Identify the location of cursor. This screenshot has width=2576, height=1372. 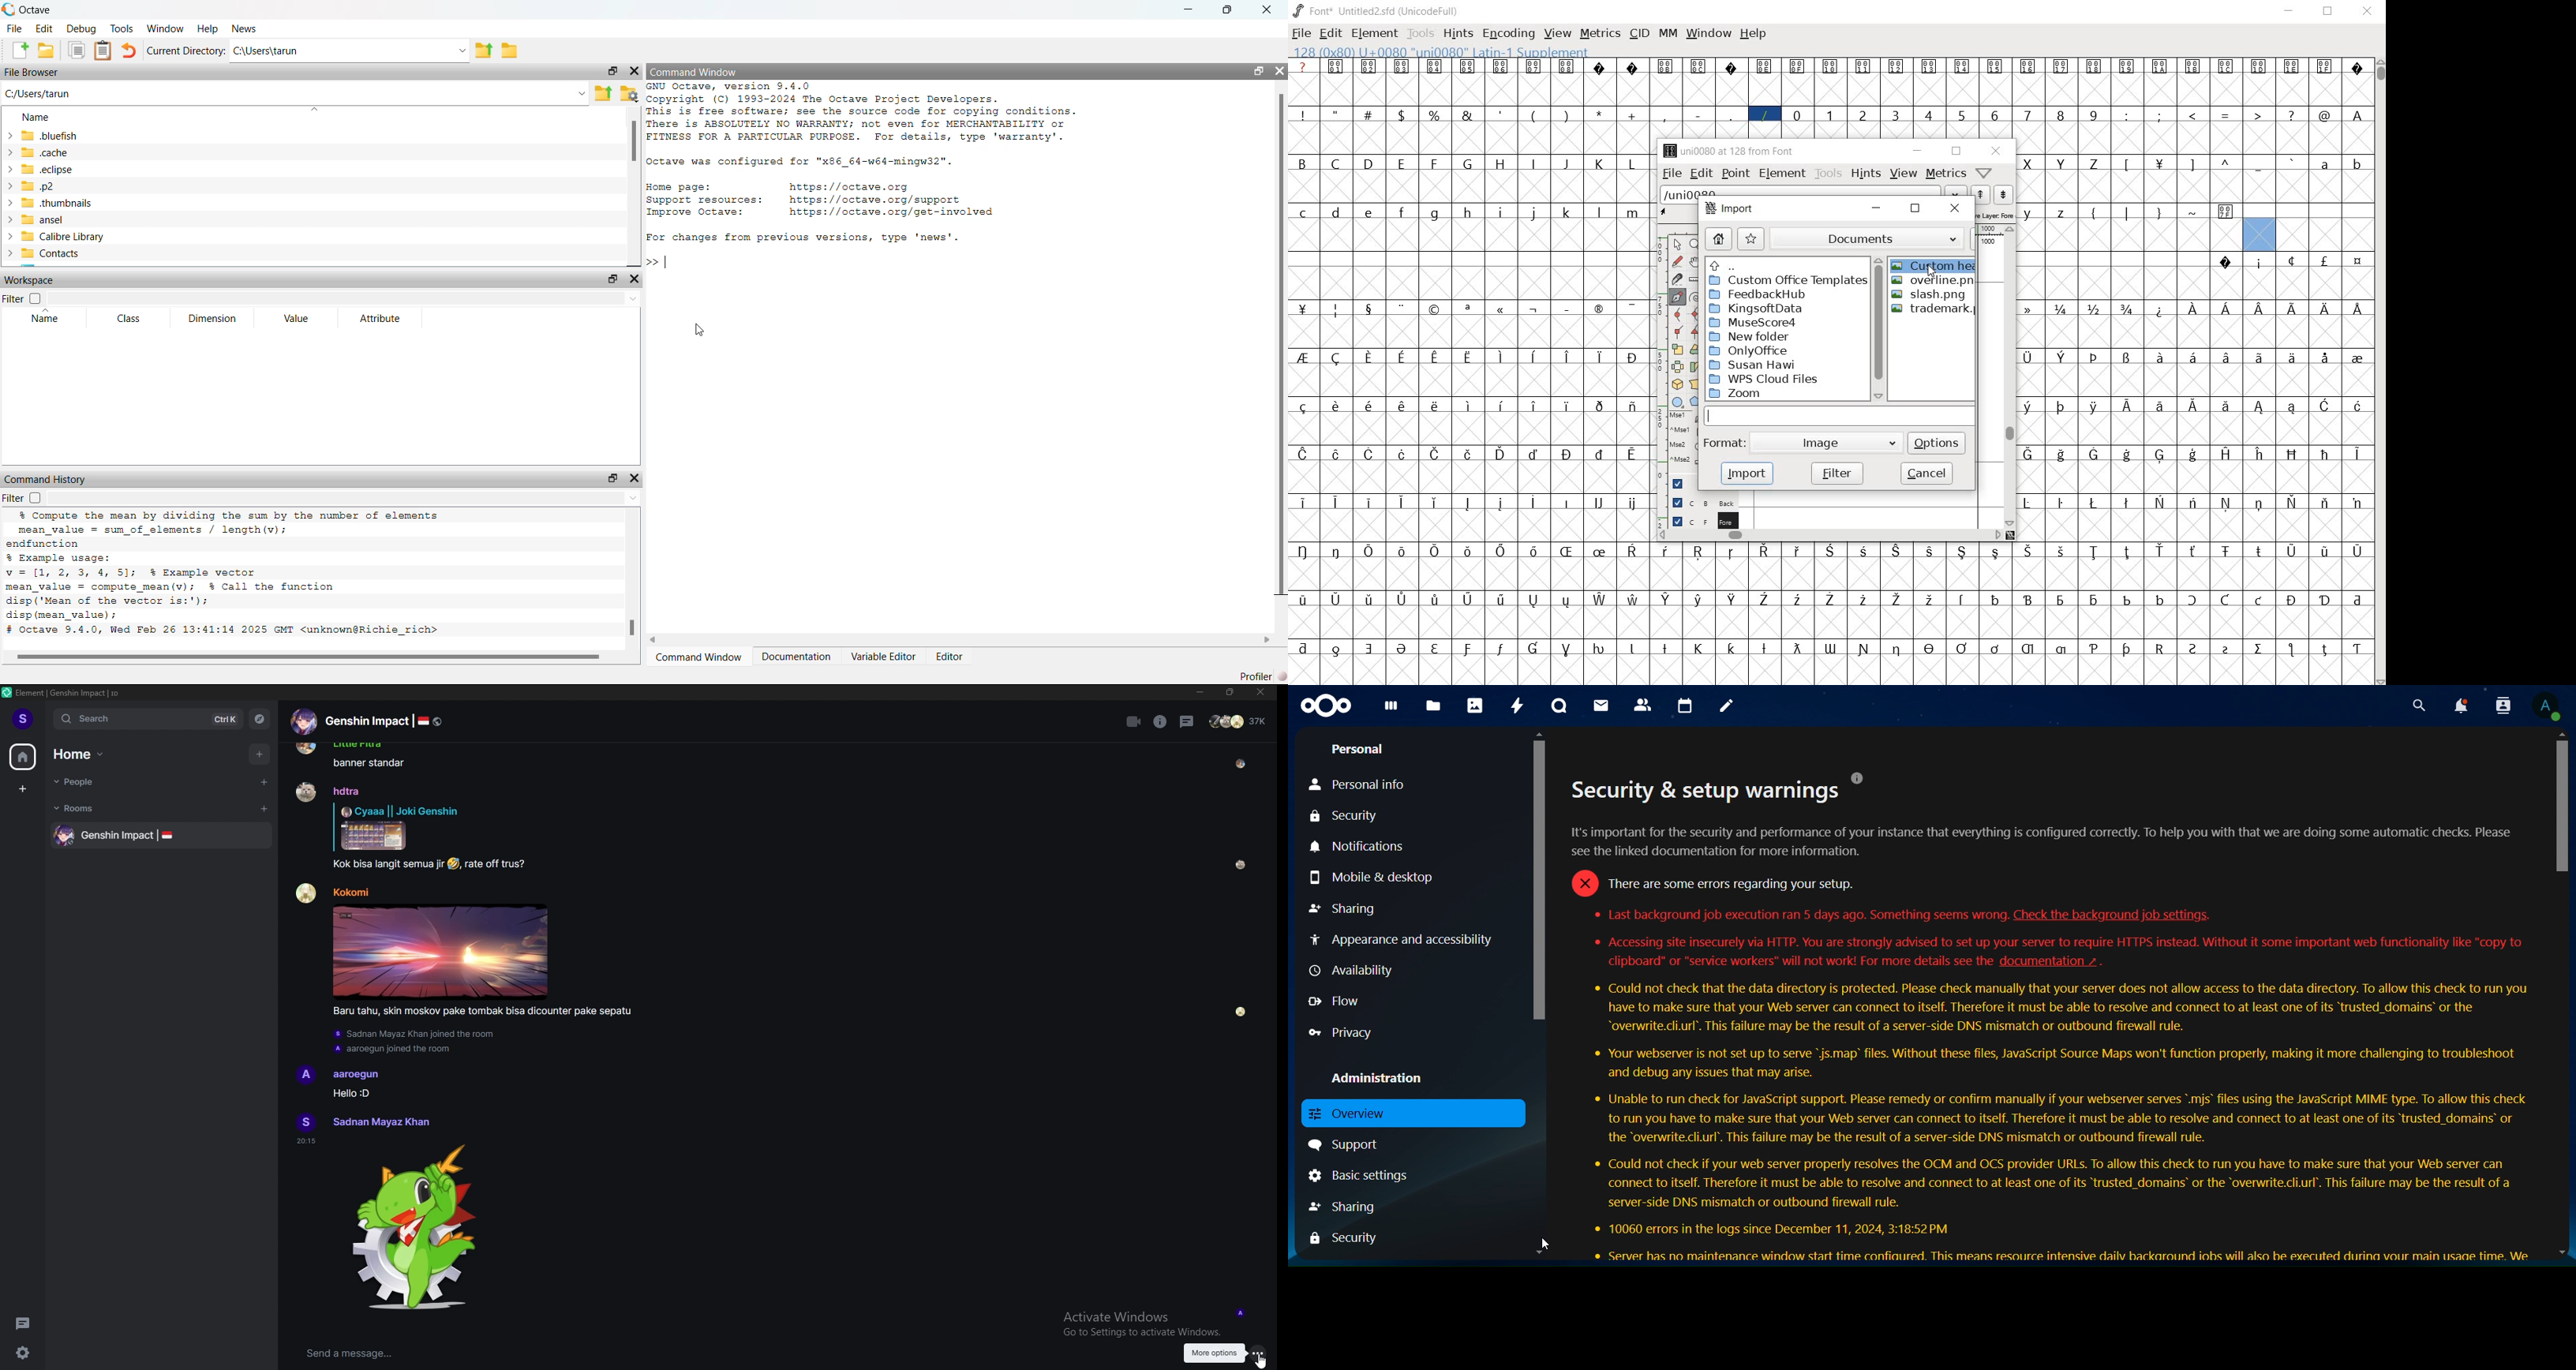
(1544, 1242).